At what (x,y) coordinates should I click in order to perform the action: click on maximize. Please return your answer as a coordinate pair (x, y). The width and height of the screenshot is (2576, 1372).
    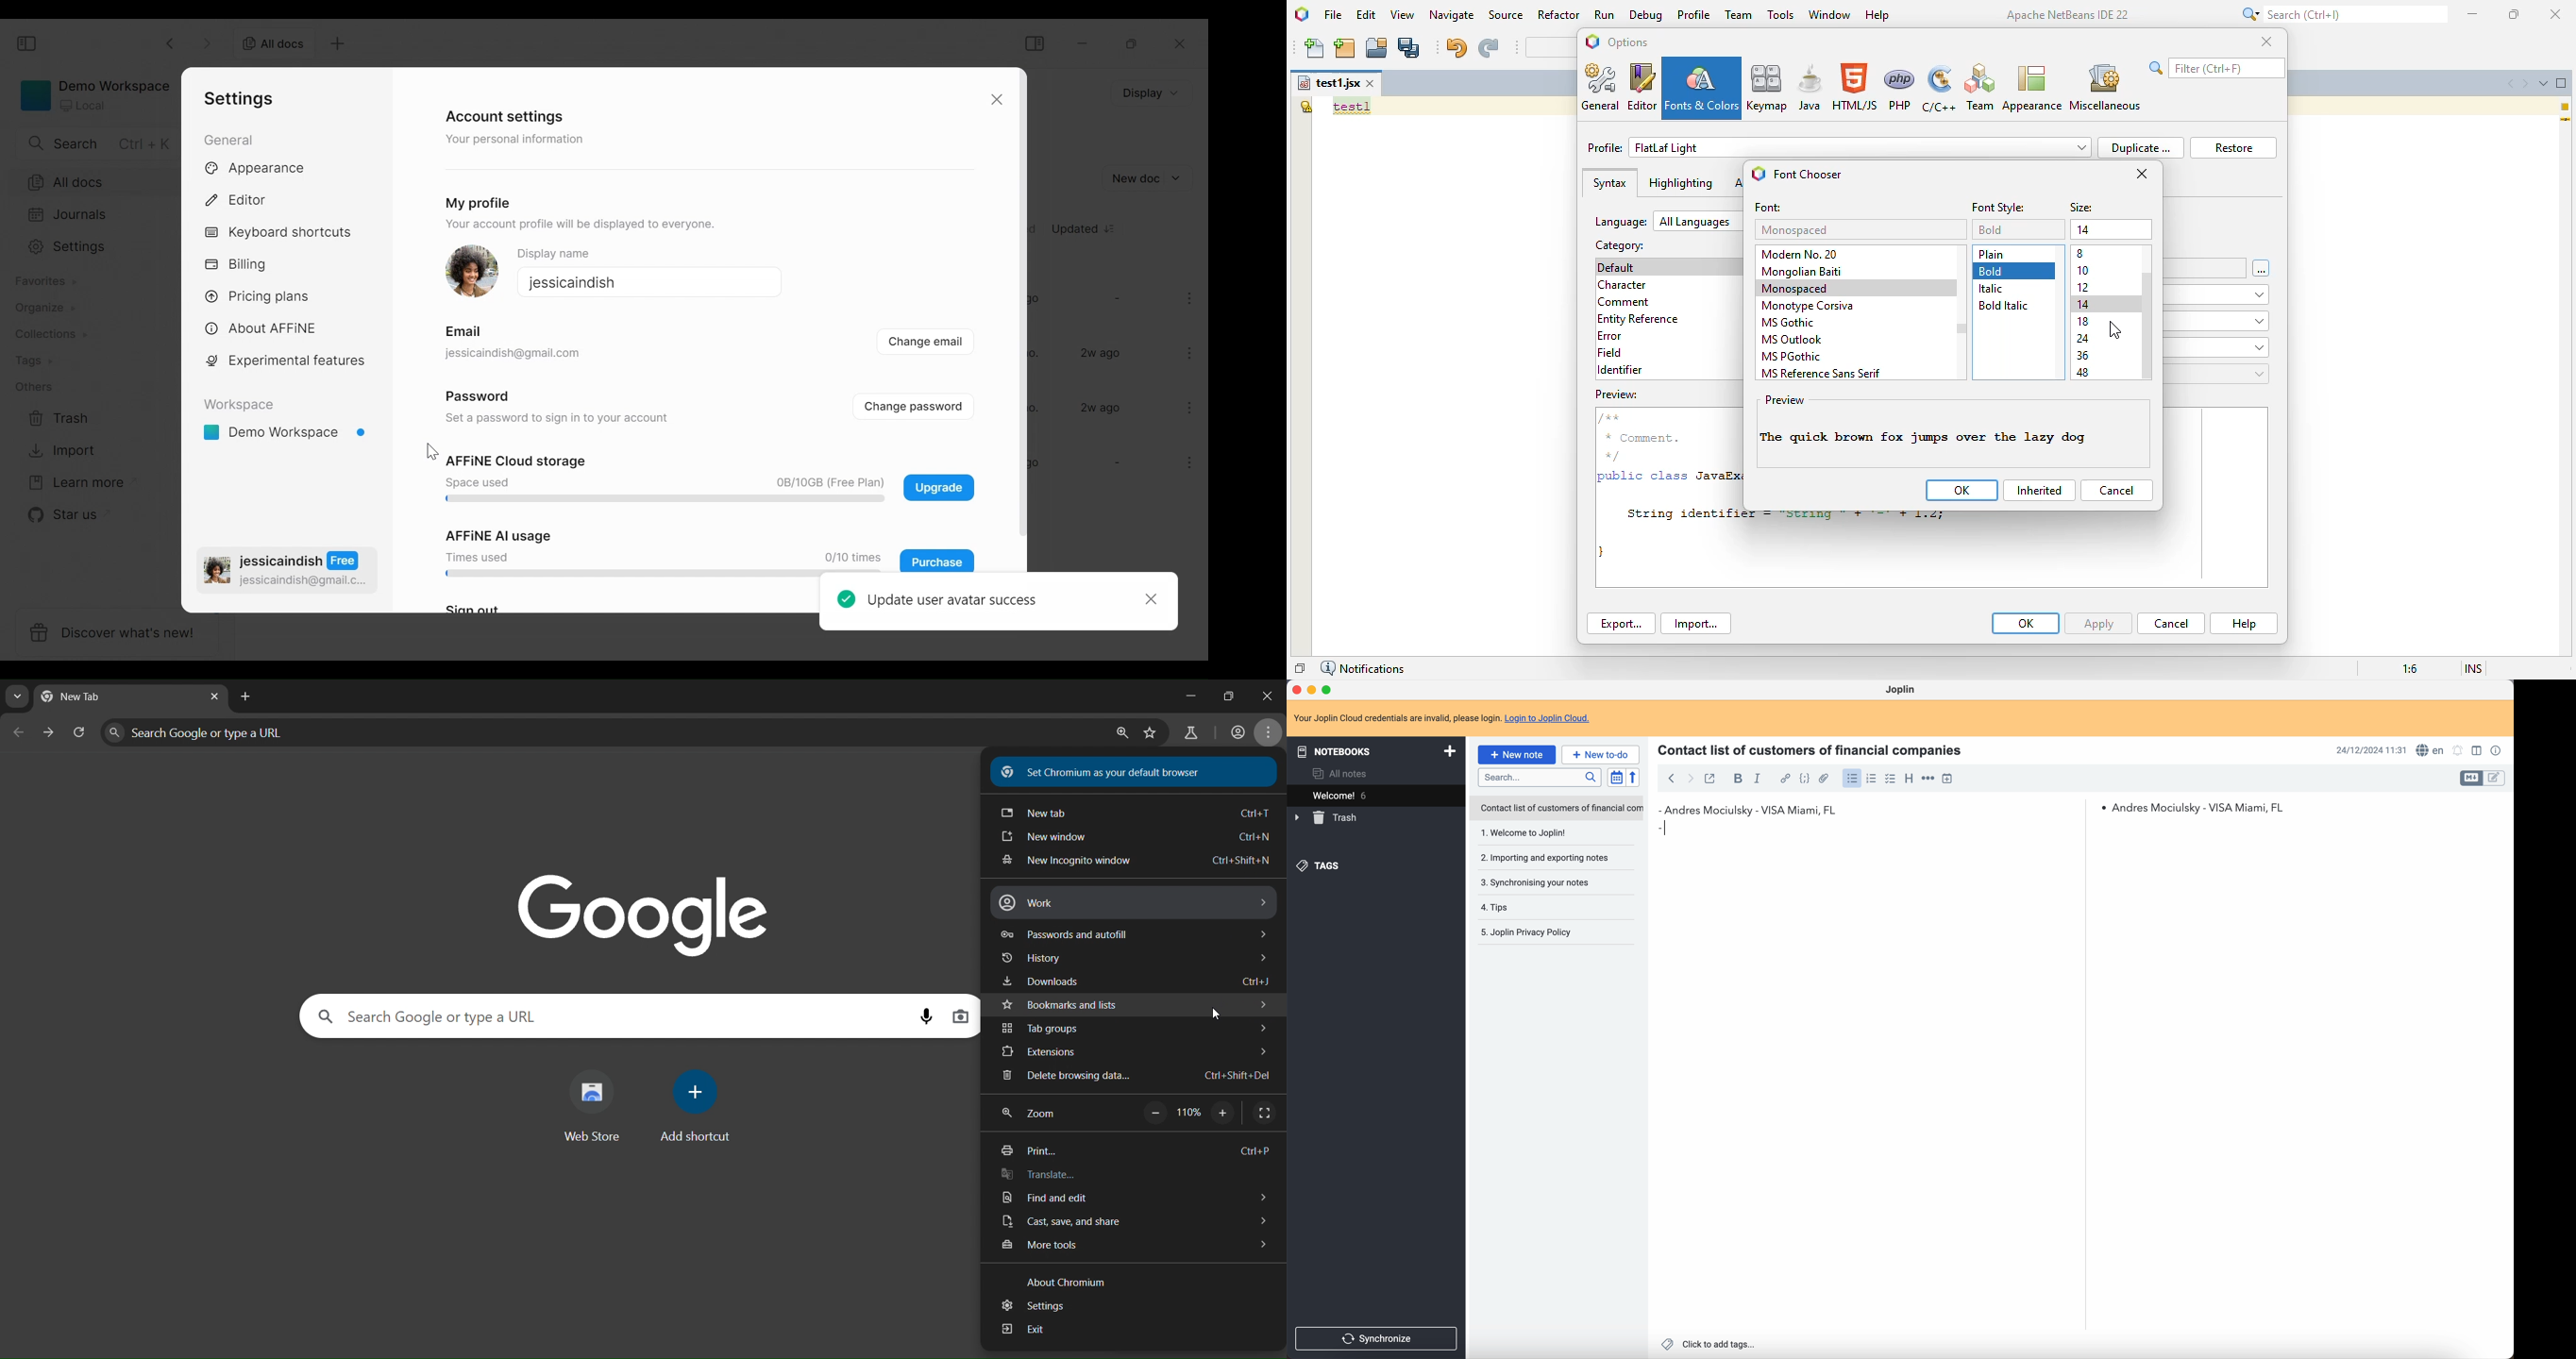
    Looking at the image, I should click on (1330, 688).